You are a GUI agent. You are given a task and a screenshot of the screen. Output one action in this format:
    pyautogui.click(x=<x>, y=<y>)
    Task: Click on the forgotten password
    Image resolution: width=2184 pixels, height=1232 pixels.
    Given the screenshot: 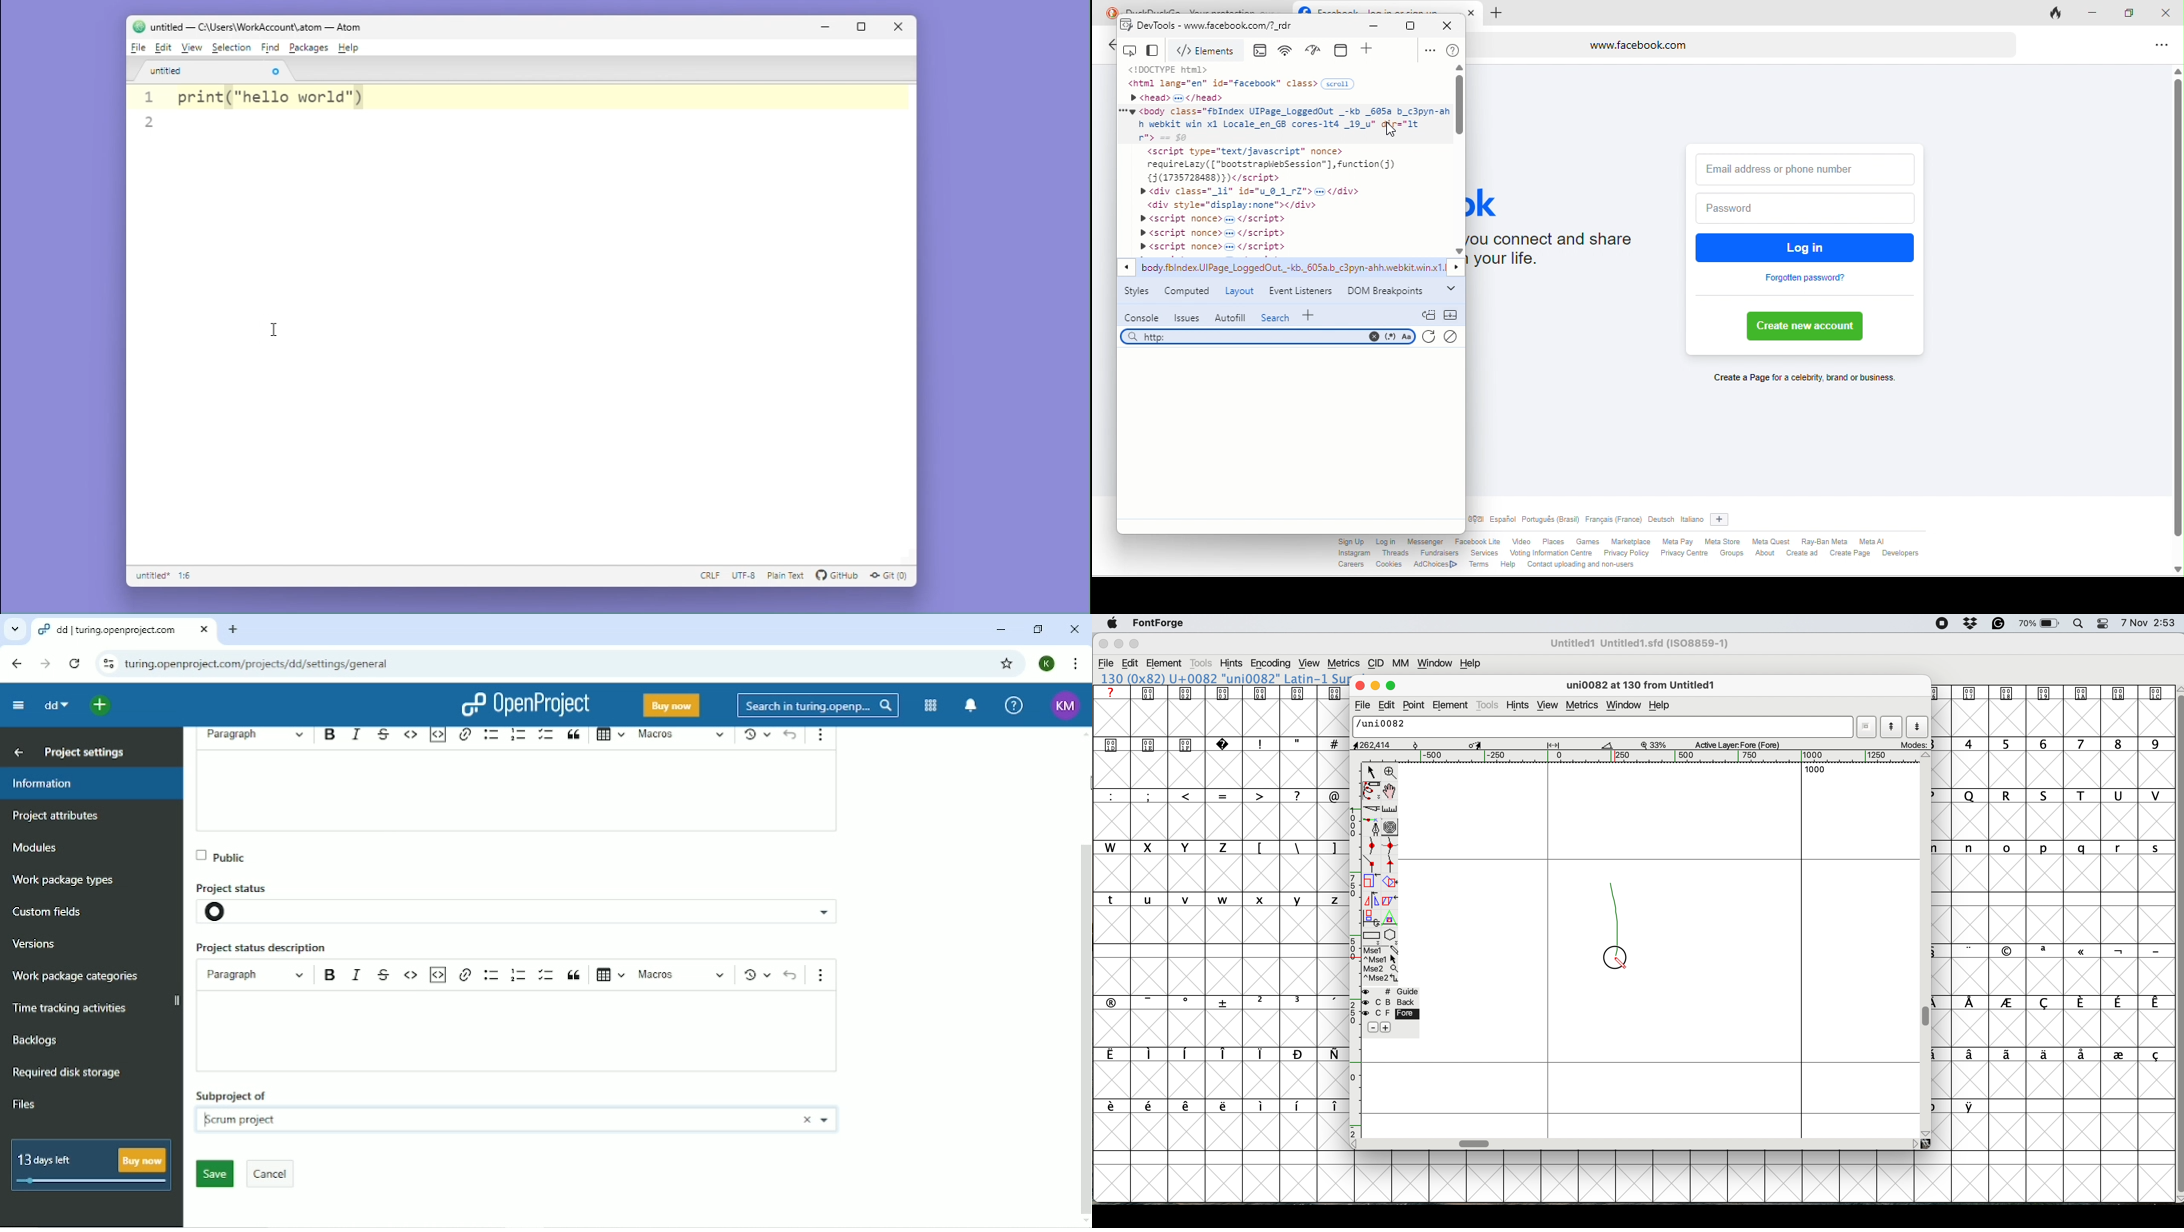 What is the action you would take?
    pyautogui.click(x=1806, y=278)
    